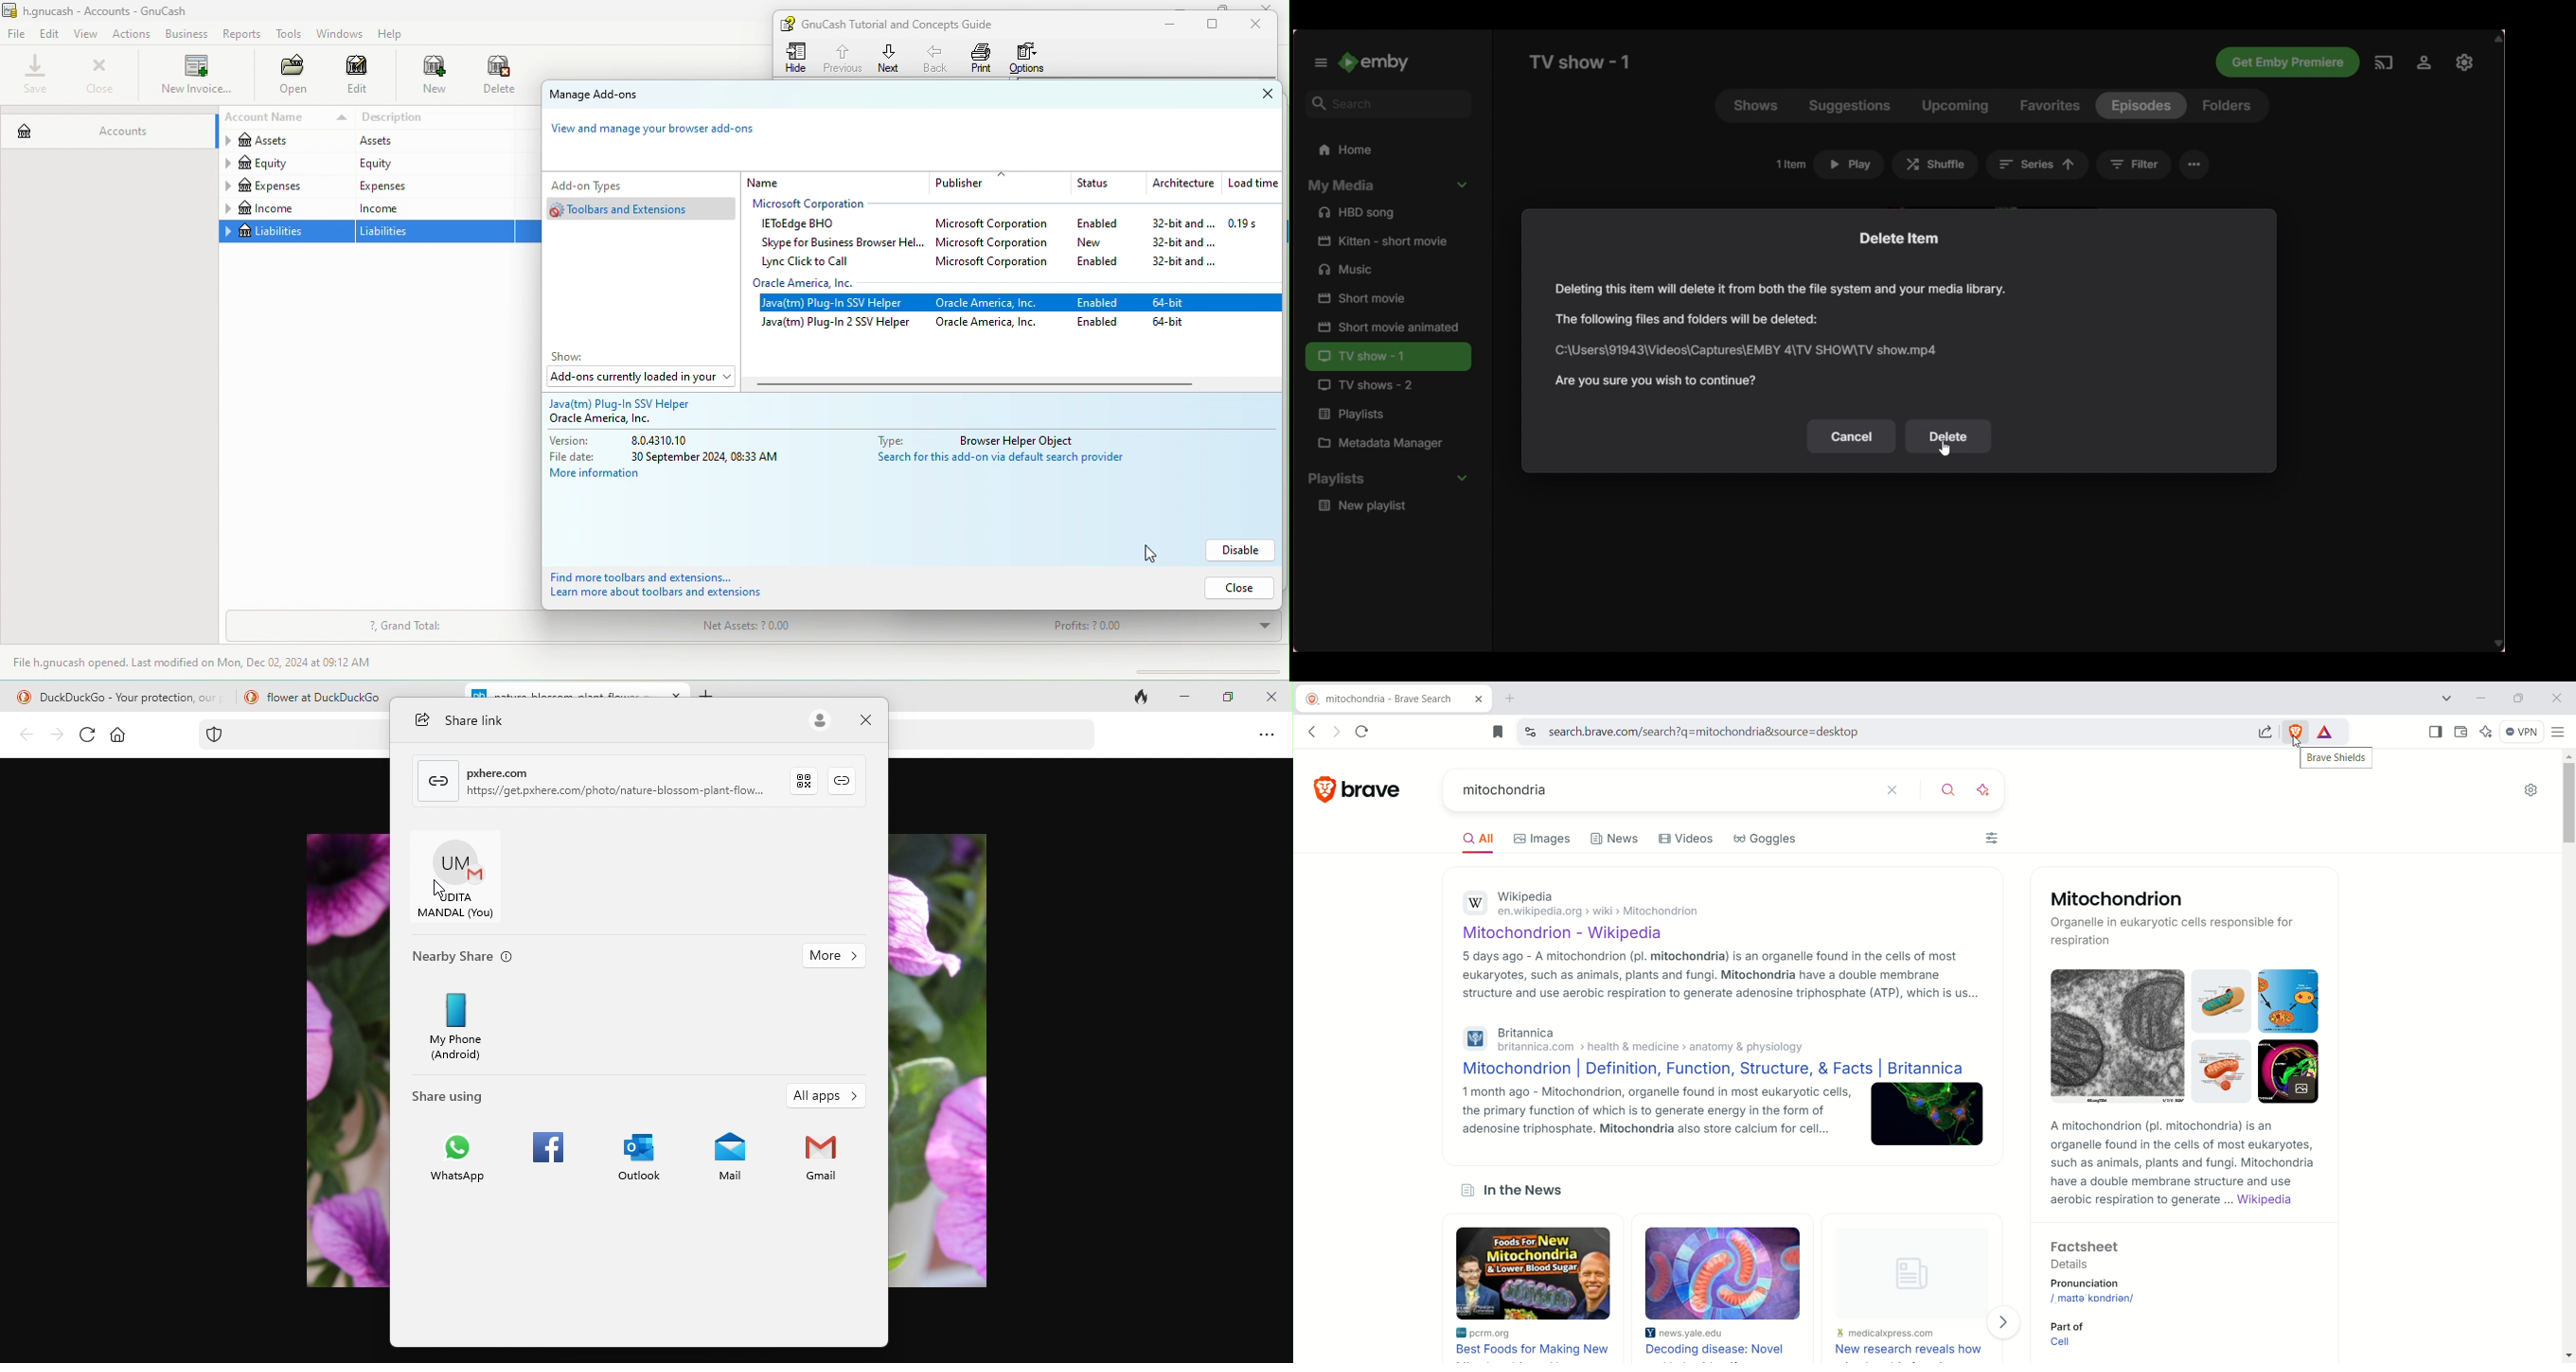  Describe the element at coordinates (619, 779) in the screenshot. I see `prhere.com
hitpsy/get pxhere.com/photo/nature- blossom-plant-fiow...` at that location.